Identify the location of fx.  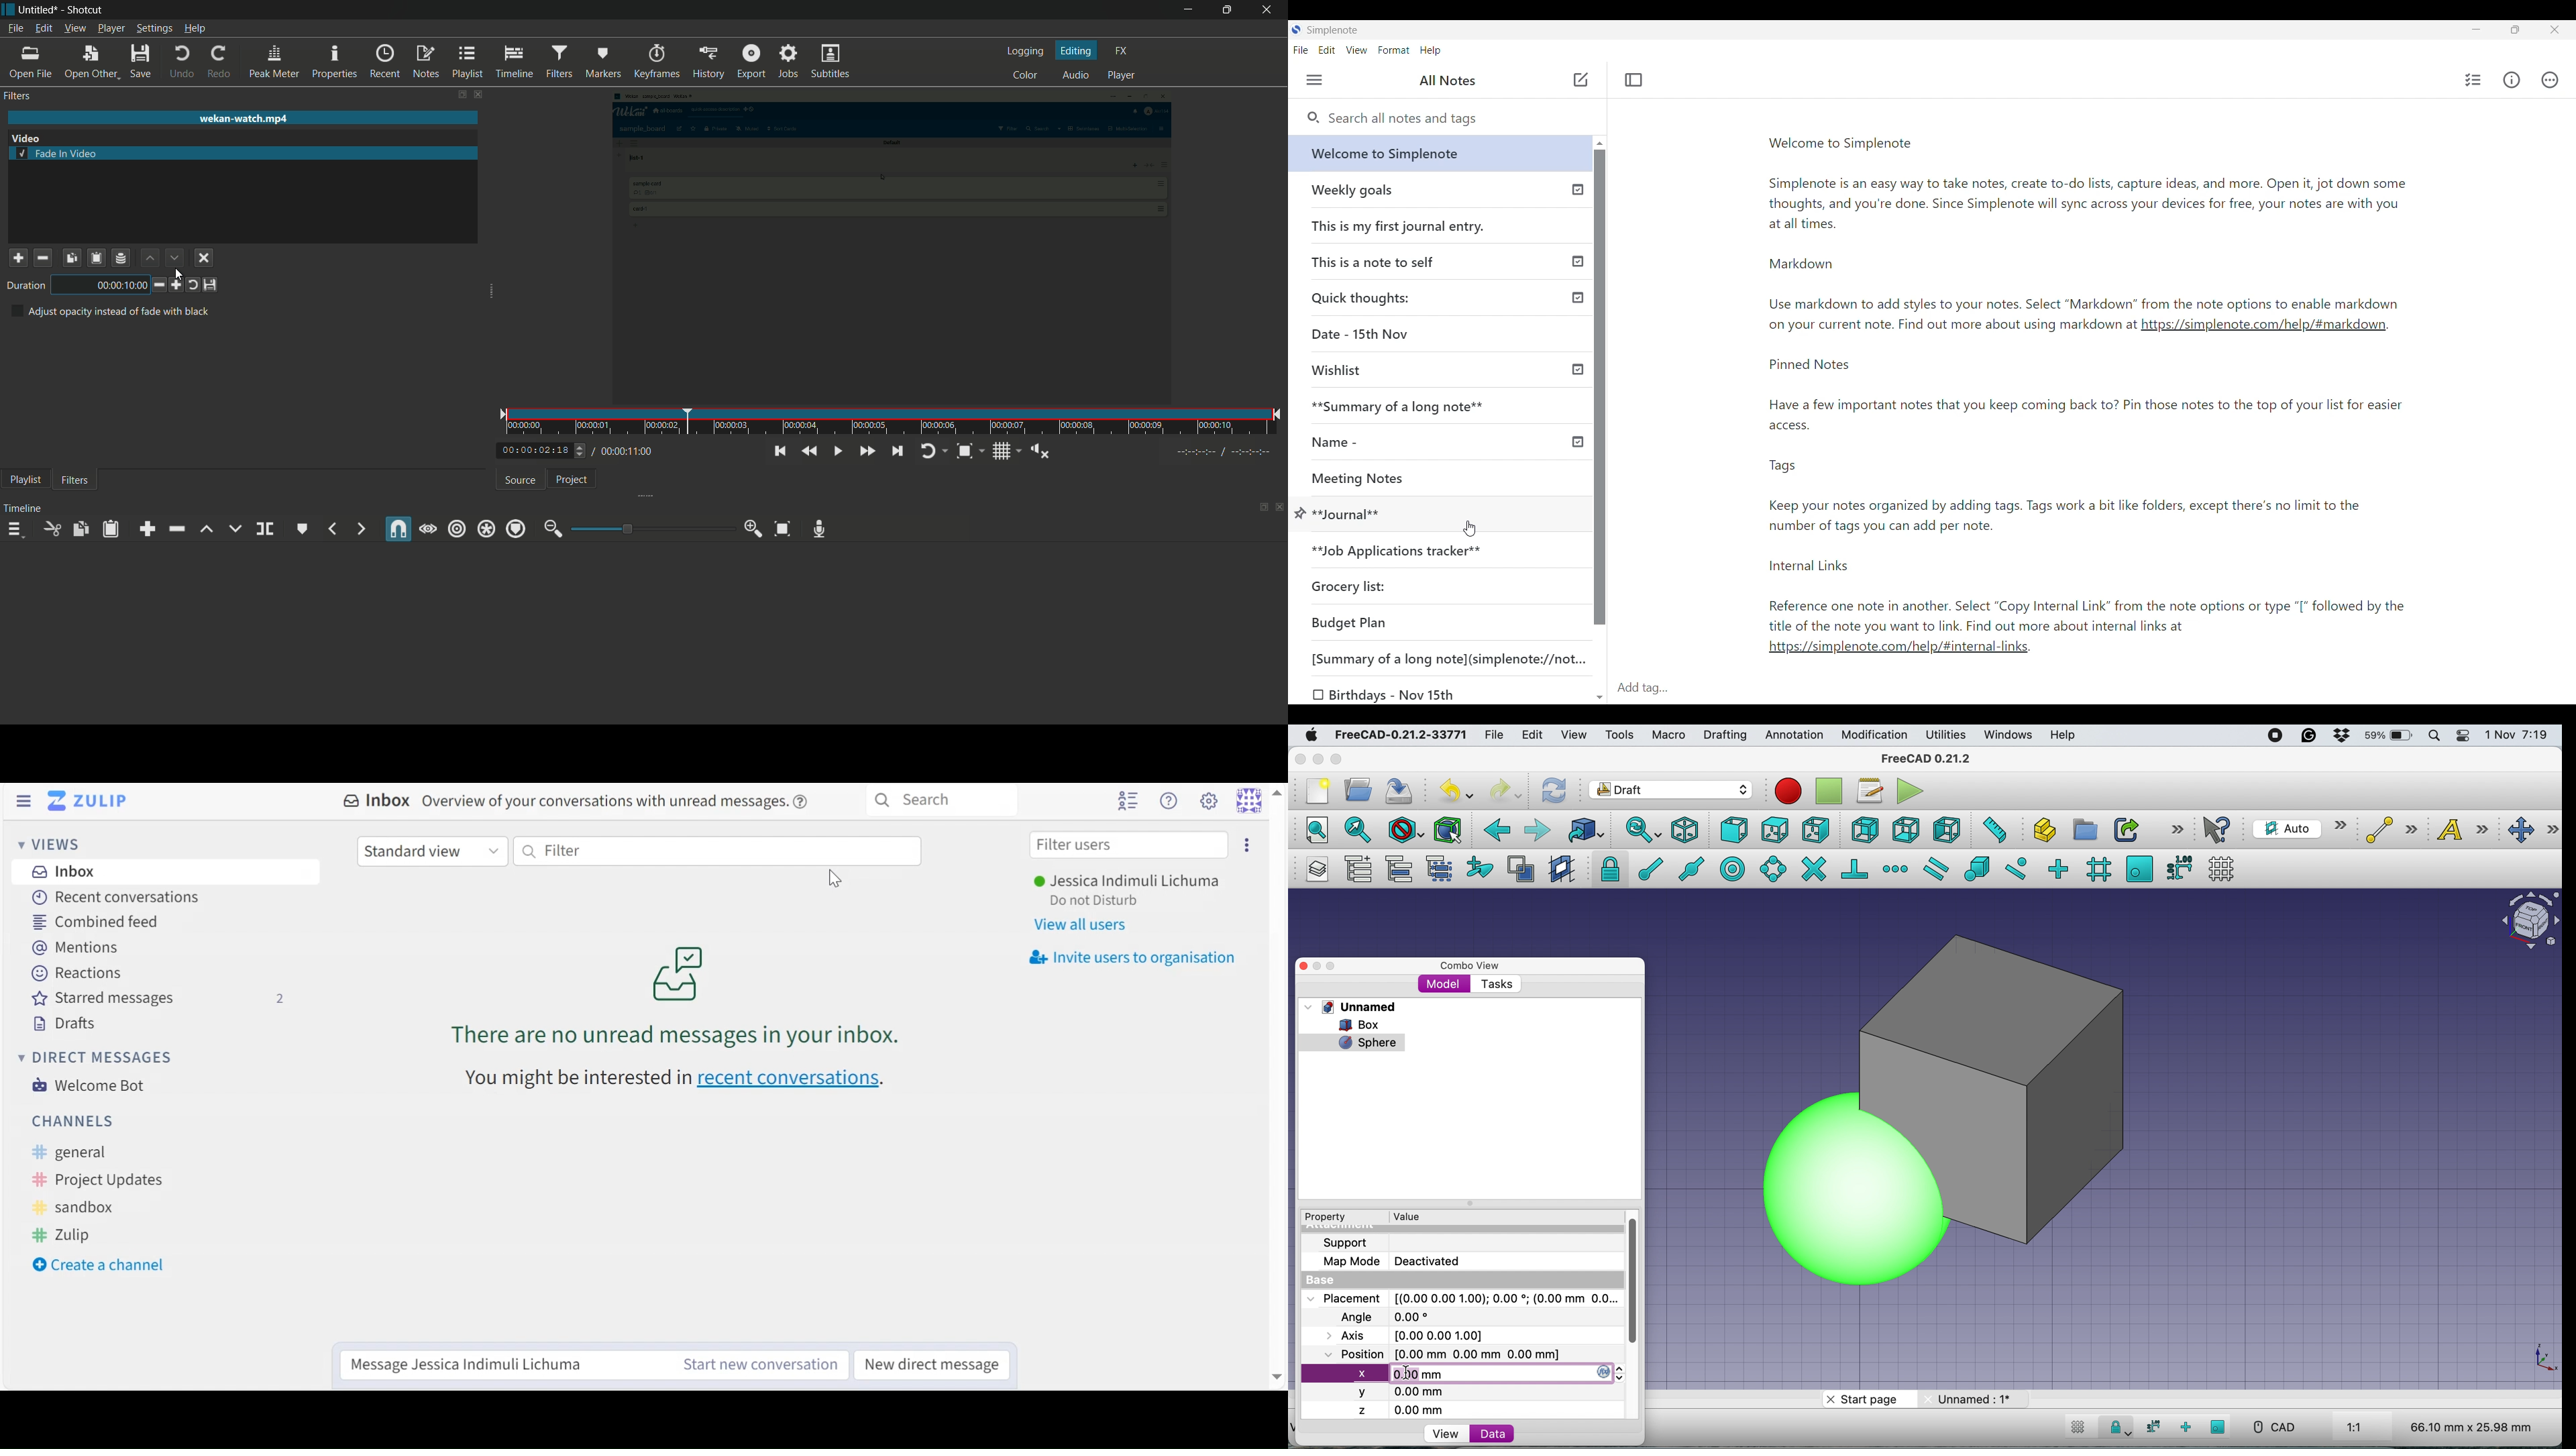
(1122, 51).